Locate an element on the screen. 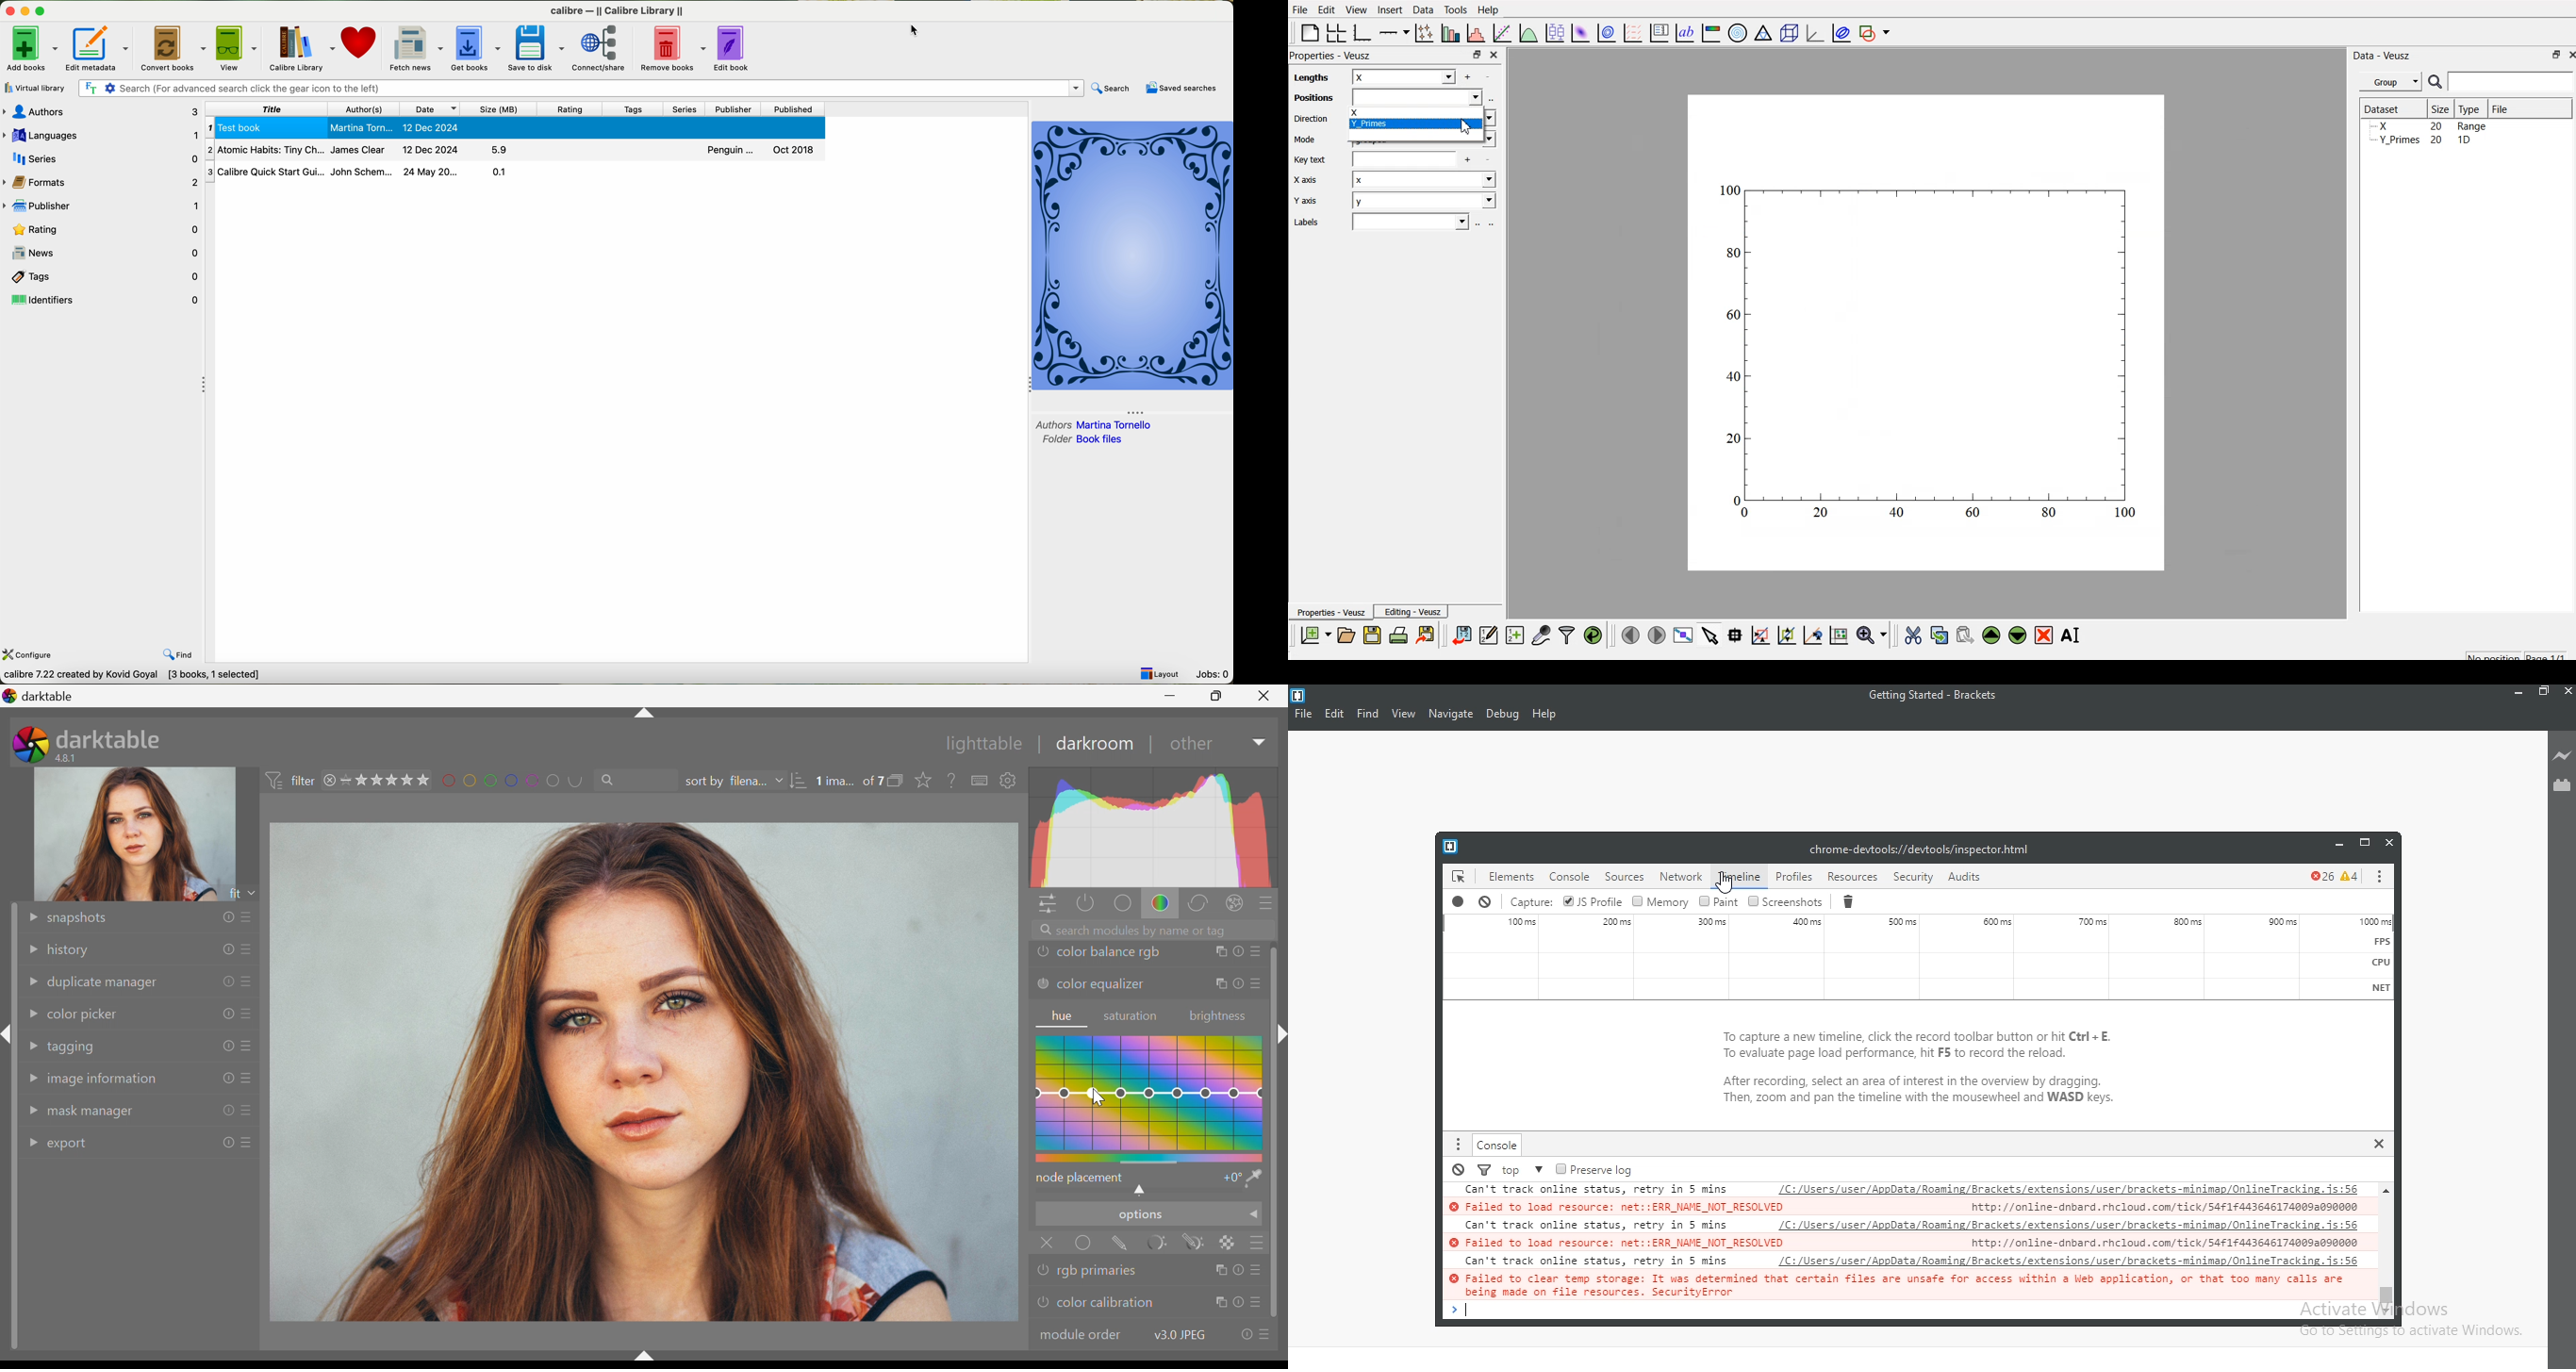 This screenshot has height=1372, width=2576. reload linked dataset is located at coordinates (1593, 634).